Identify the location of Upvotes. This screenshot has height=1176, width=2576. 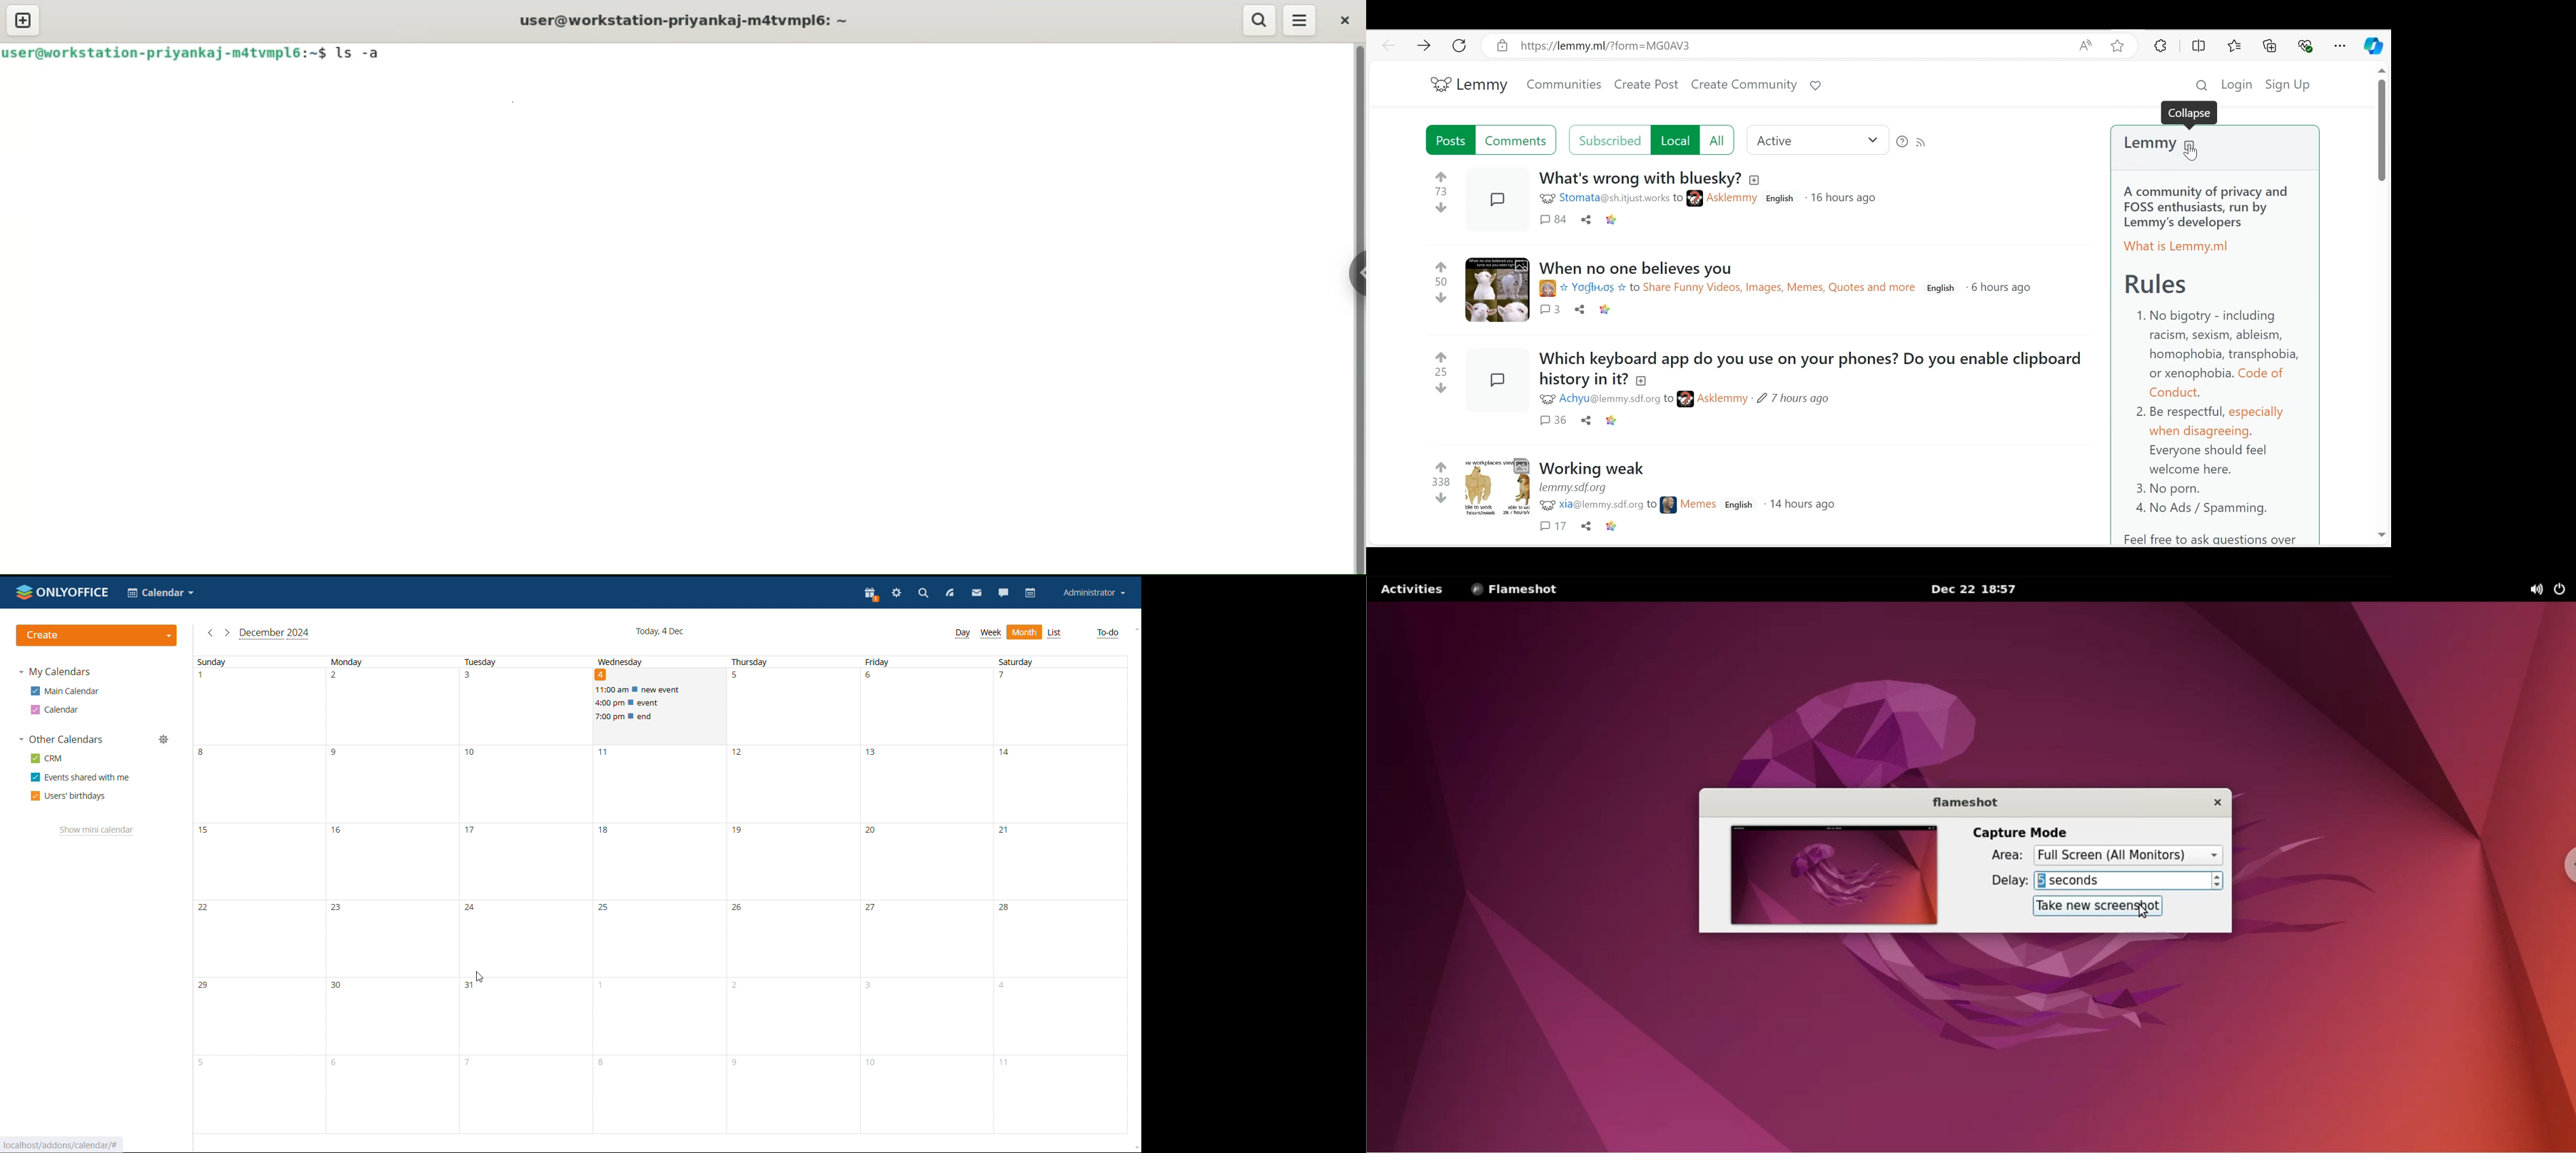
(1444, 356).